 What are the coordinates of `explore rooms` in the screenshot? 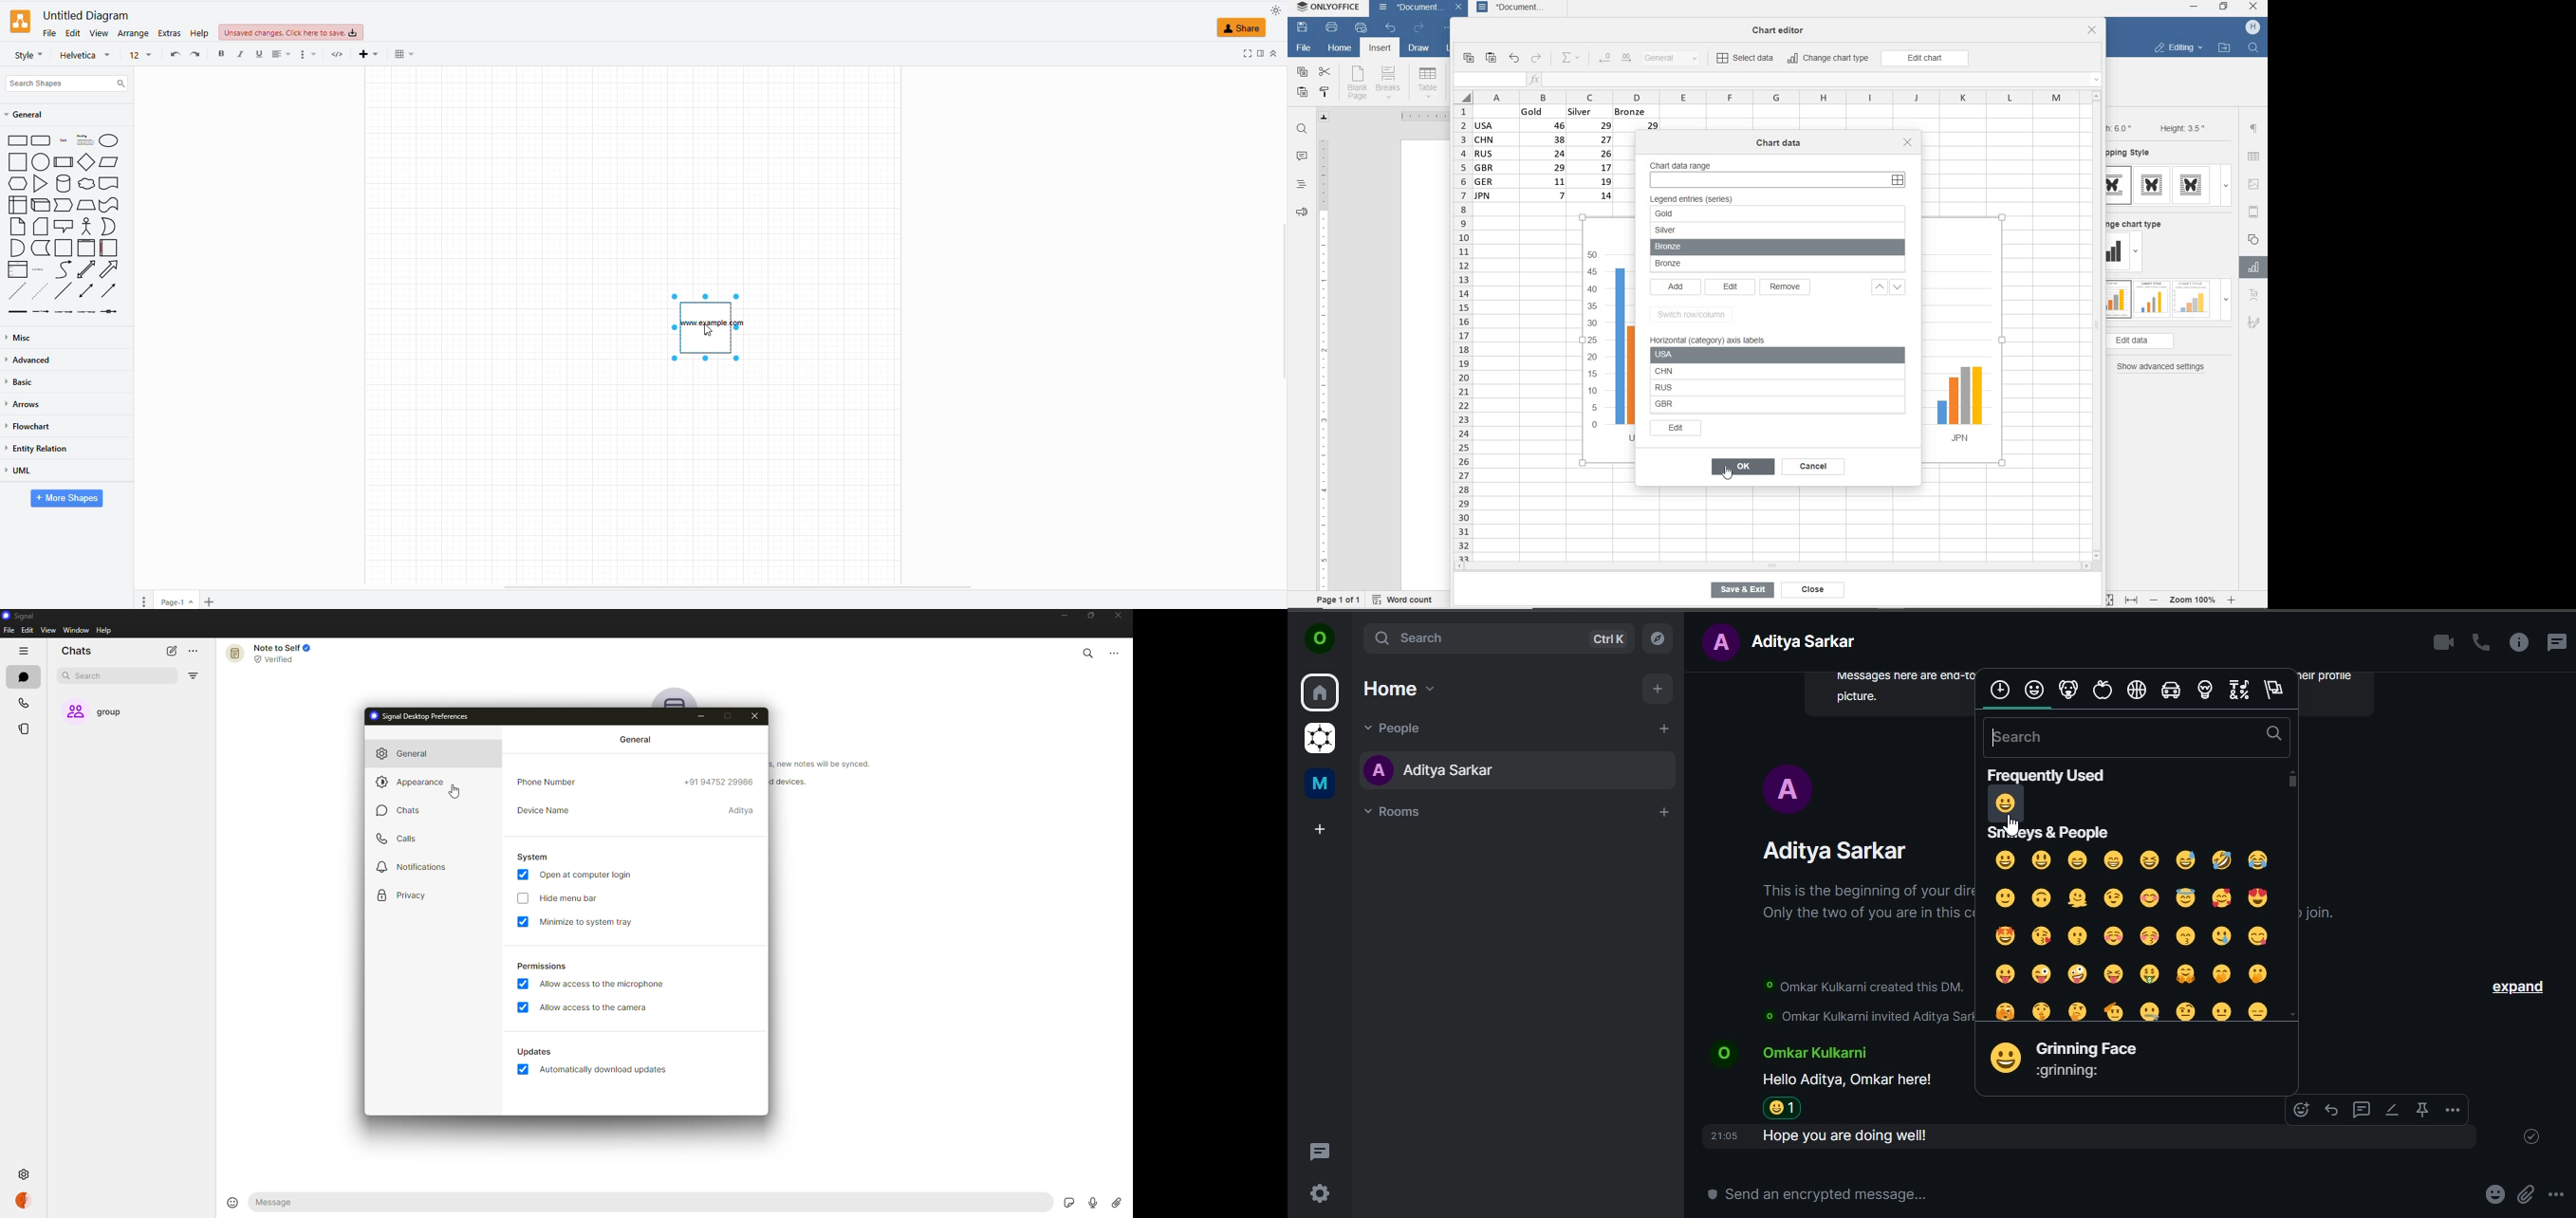 It's located at (1658, 637).